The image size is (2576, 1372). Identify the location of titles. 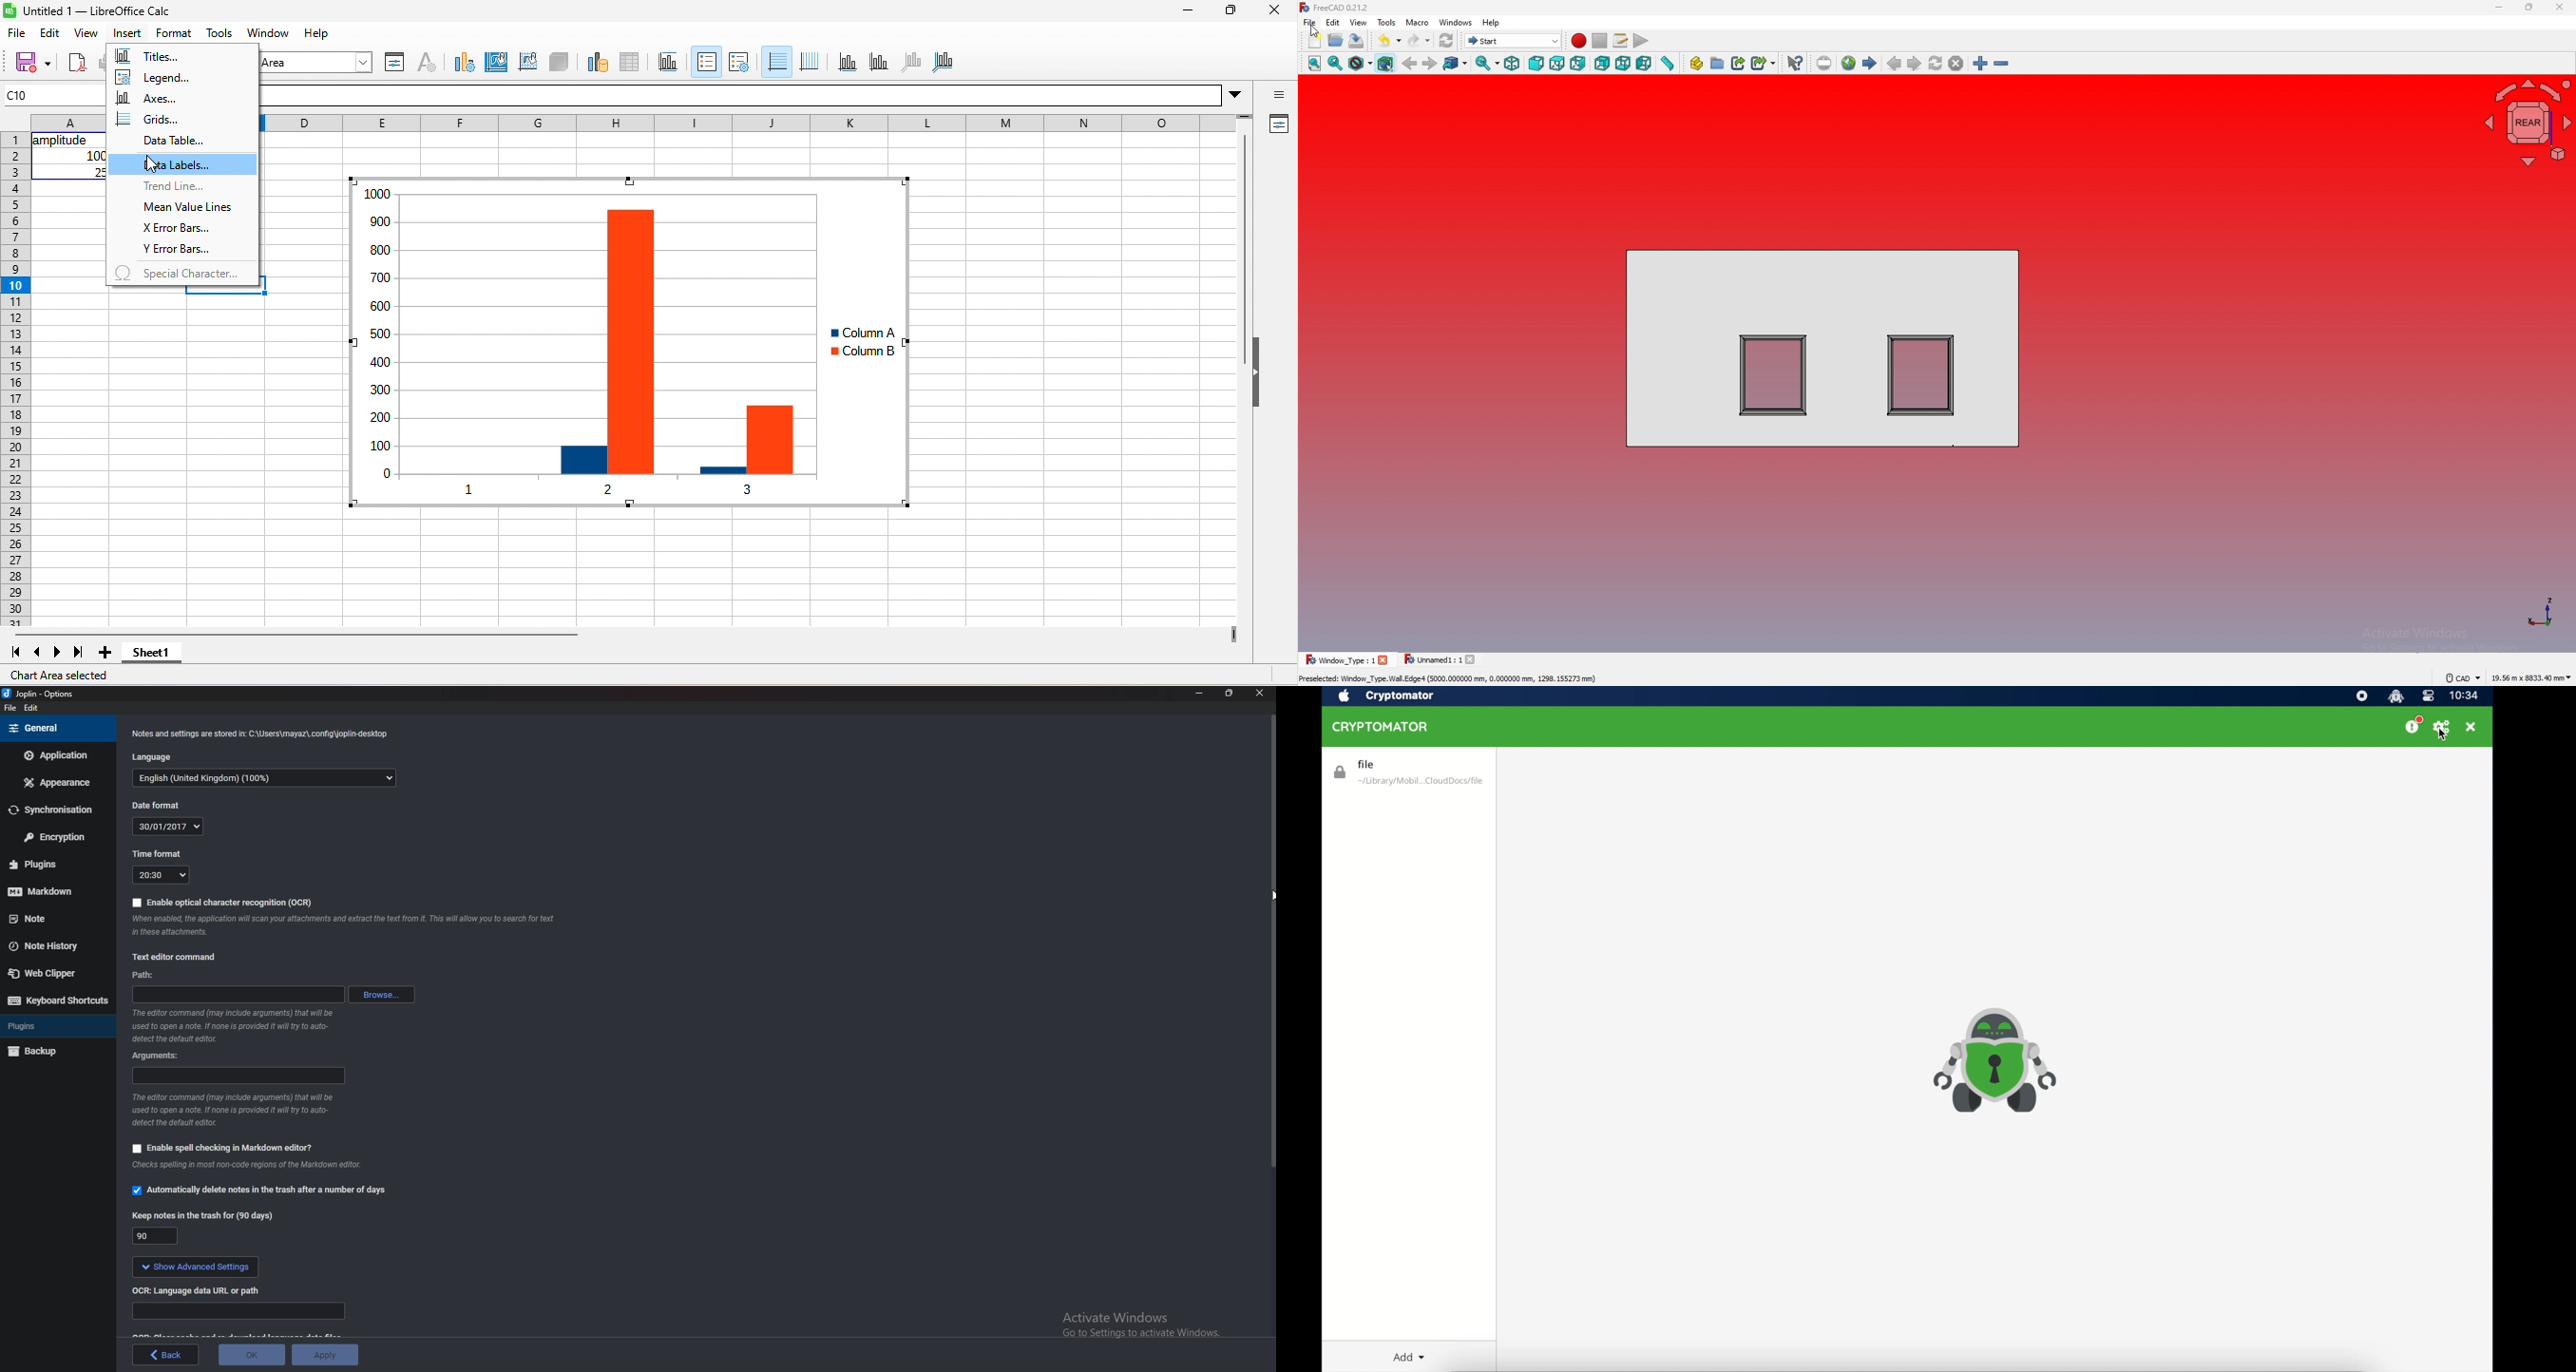
(156, 57).